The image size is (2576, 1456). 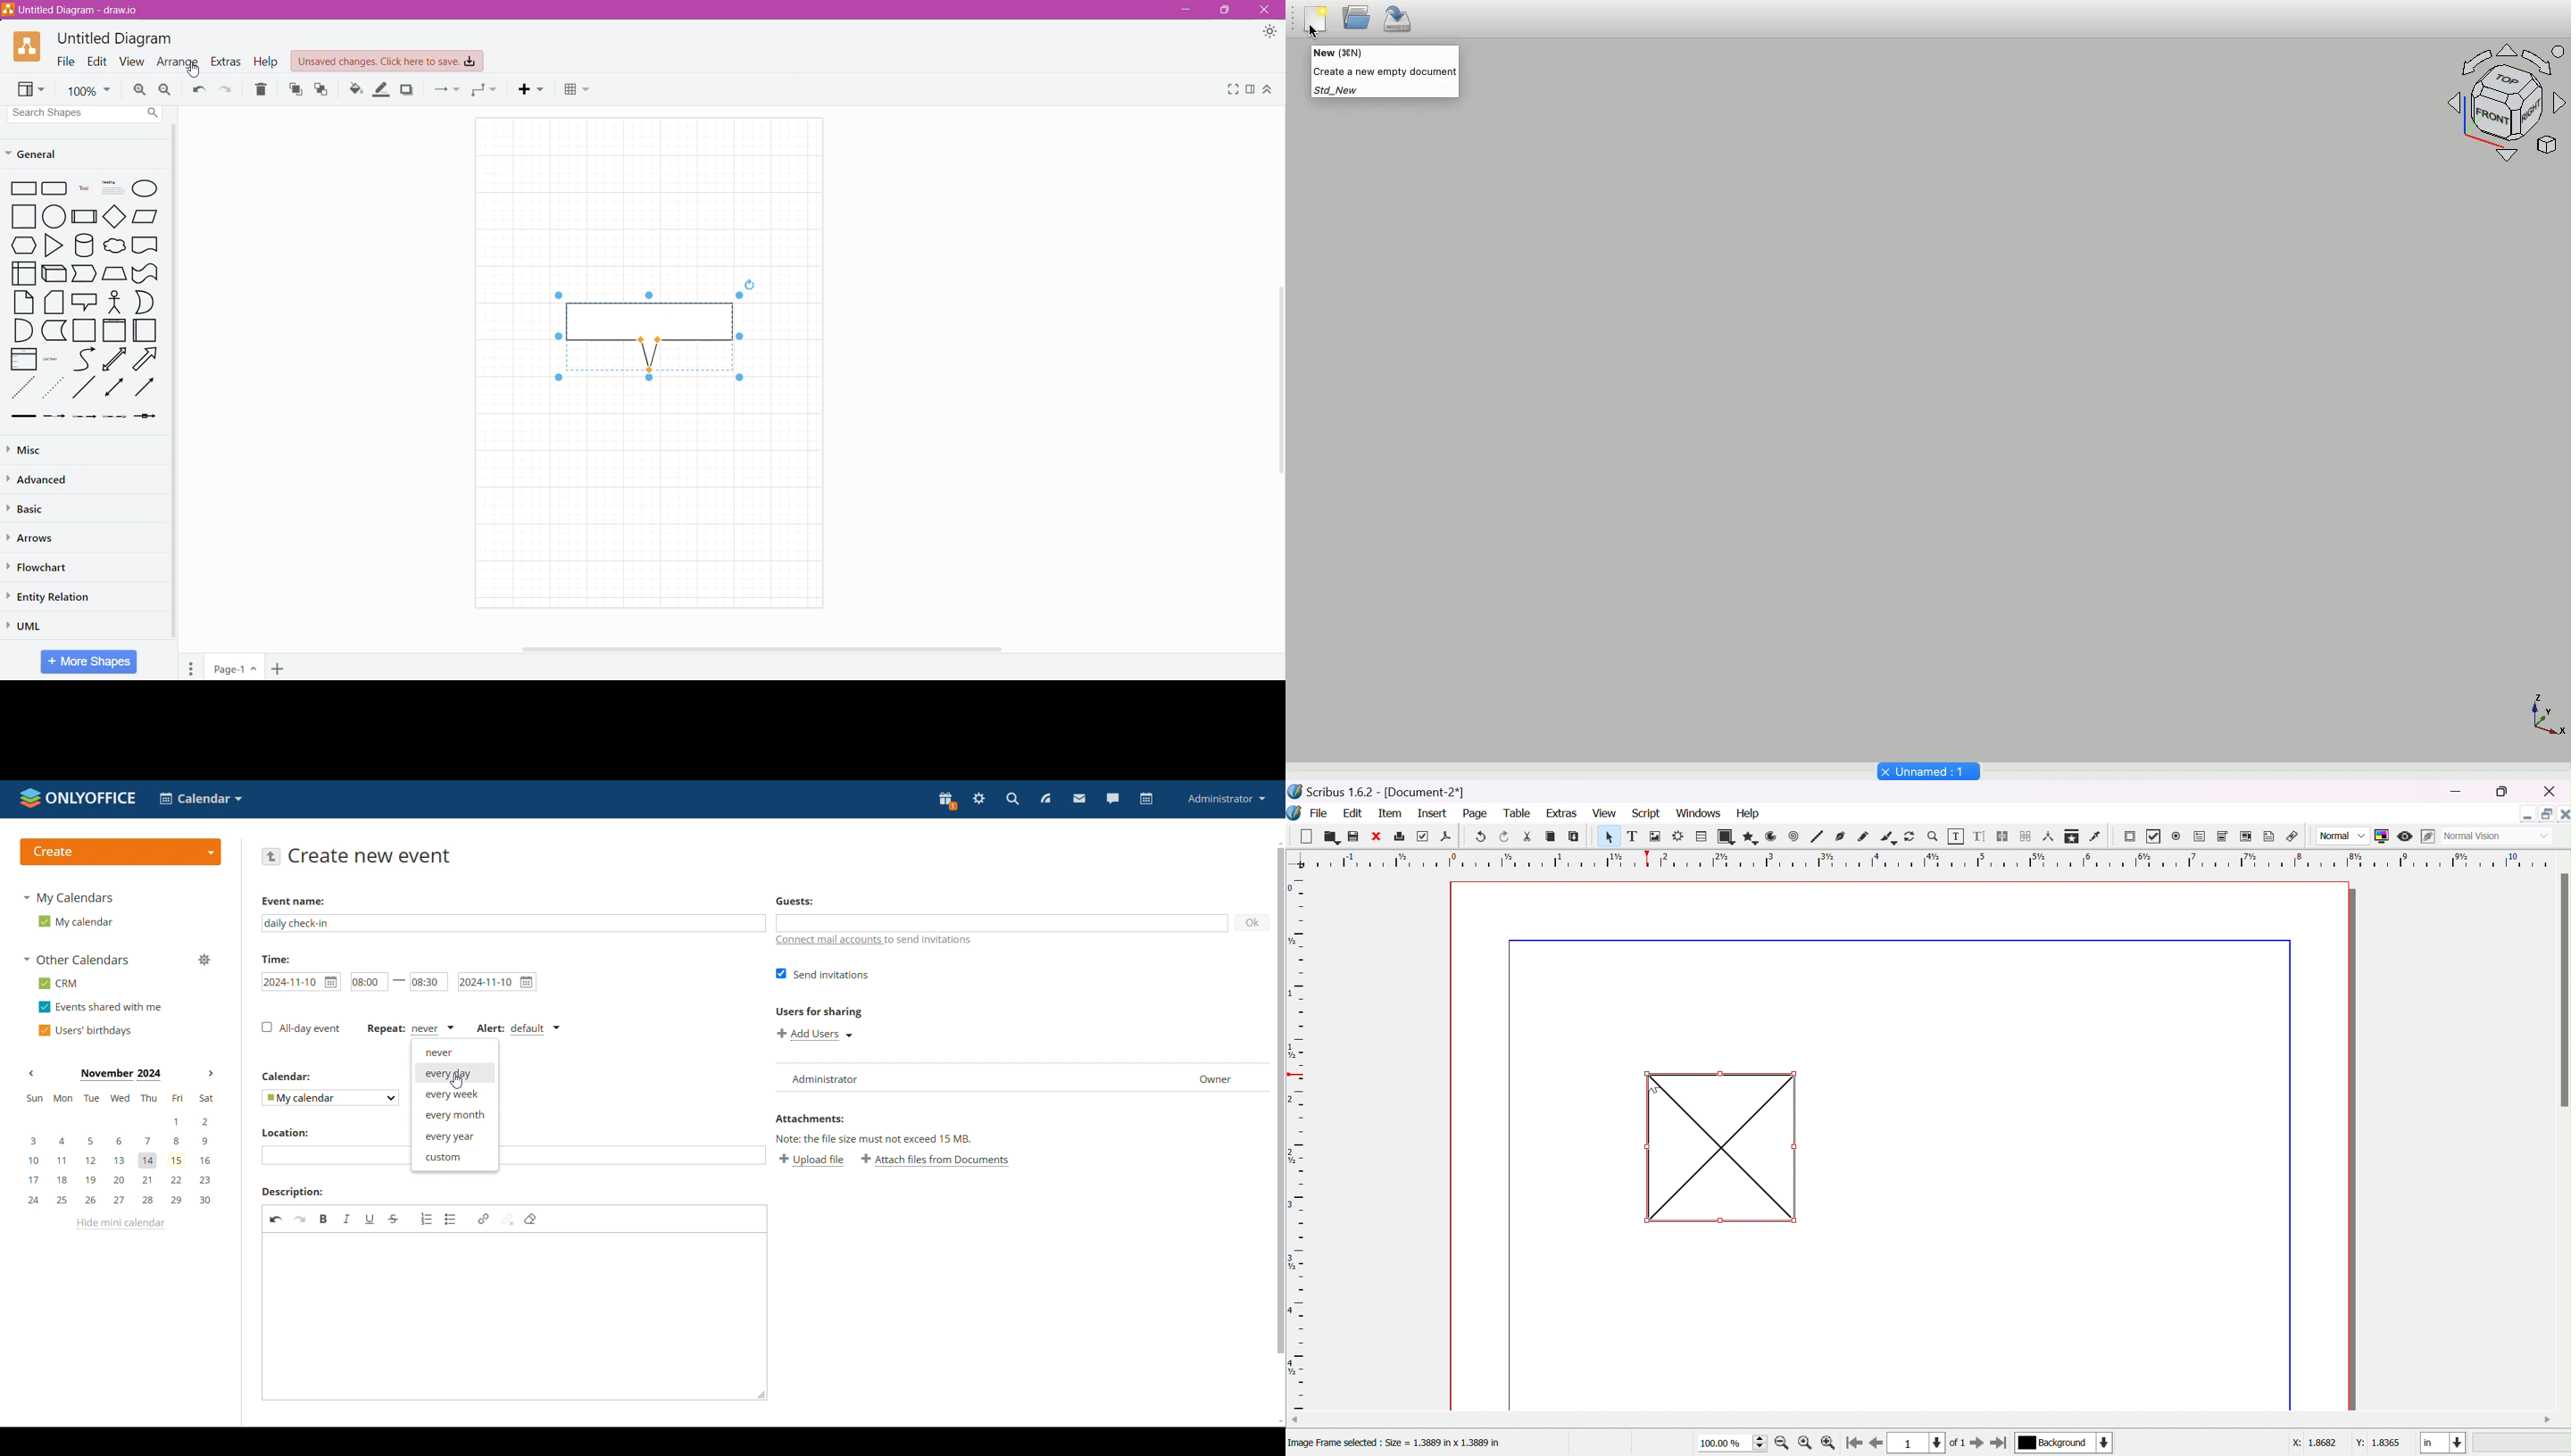 What do you see at coordinates (1923, 859) in the screenshot?
I see `ruler` at bounding box center [1923, 859].